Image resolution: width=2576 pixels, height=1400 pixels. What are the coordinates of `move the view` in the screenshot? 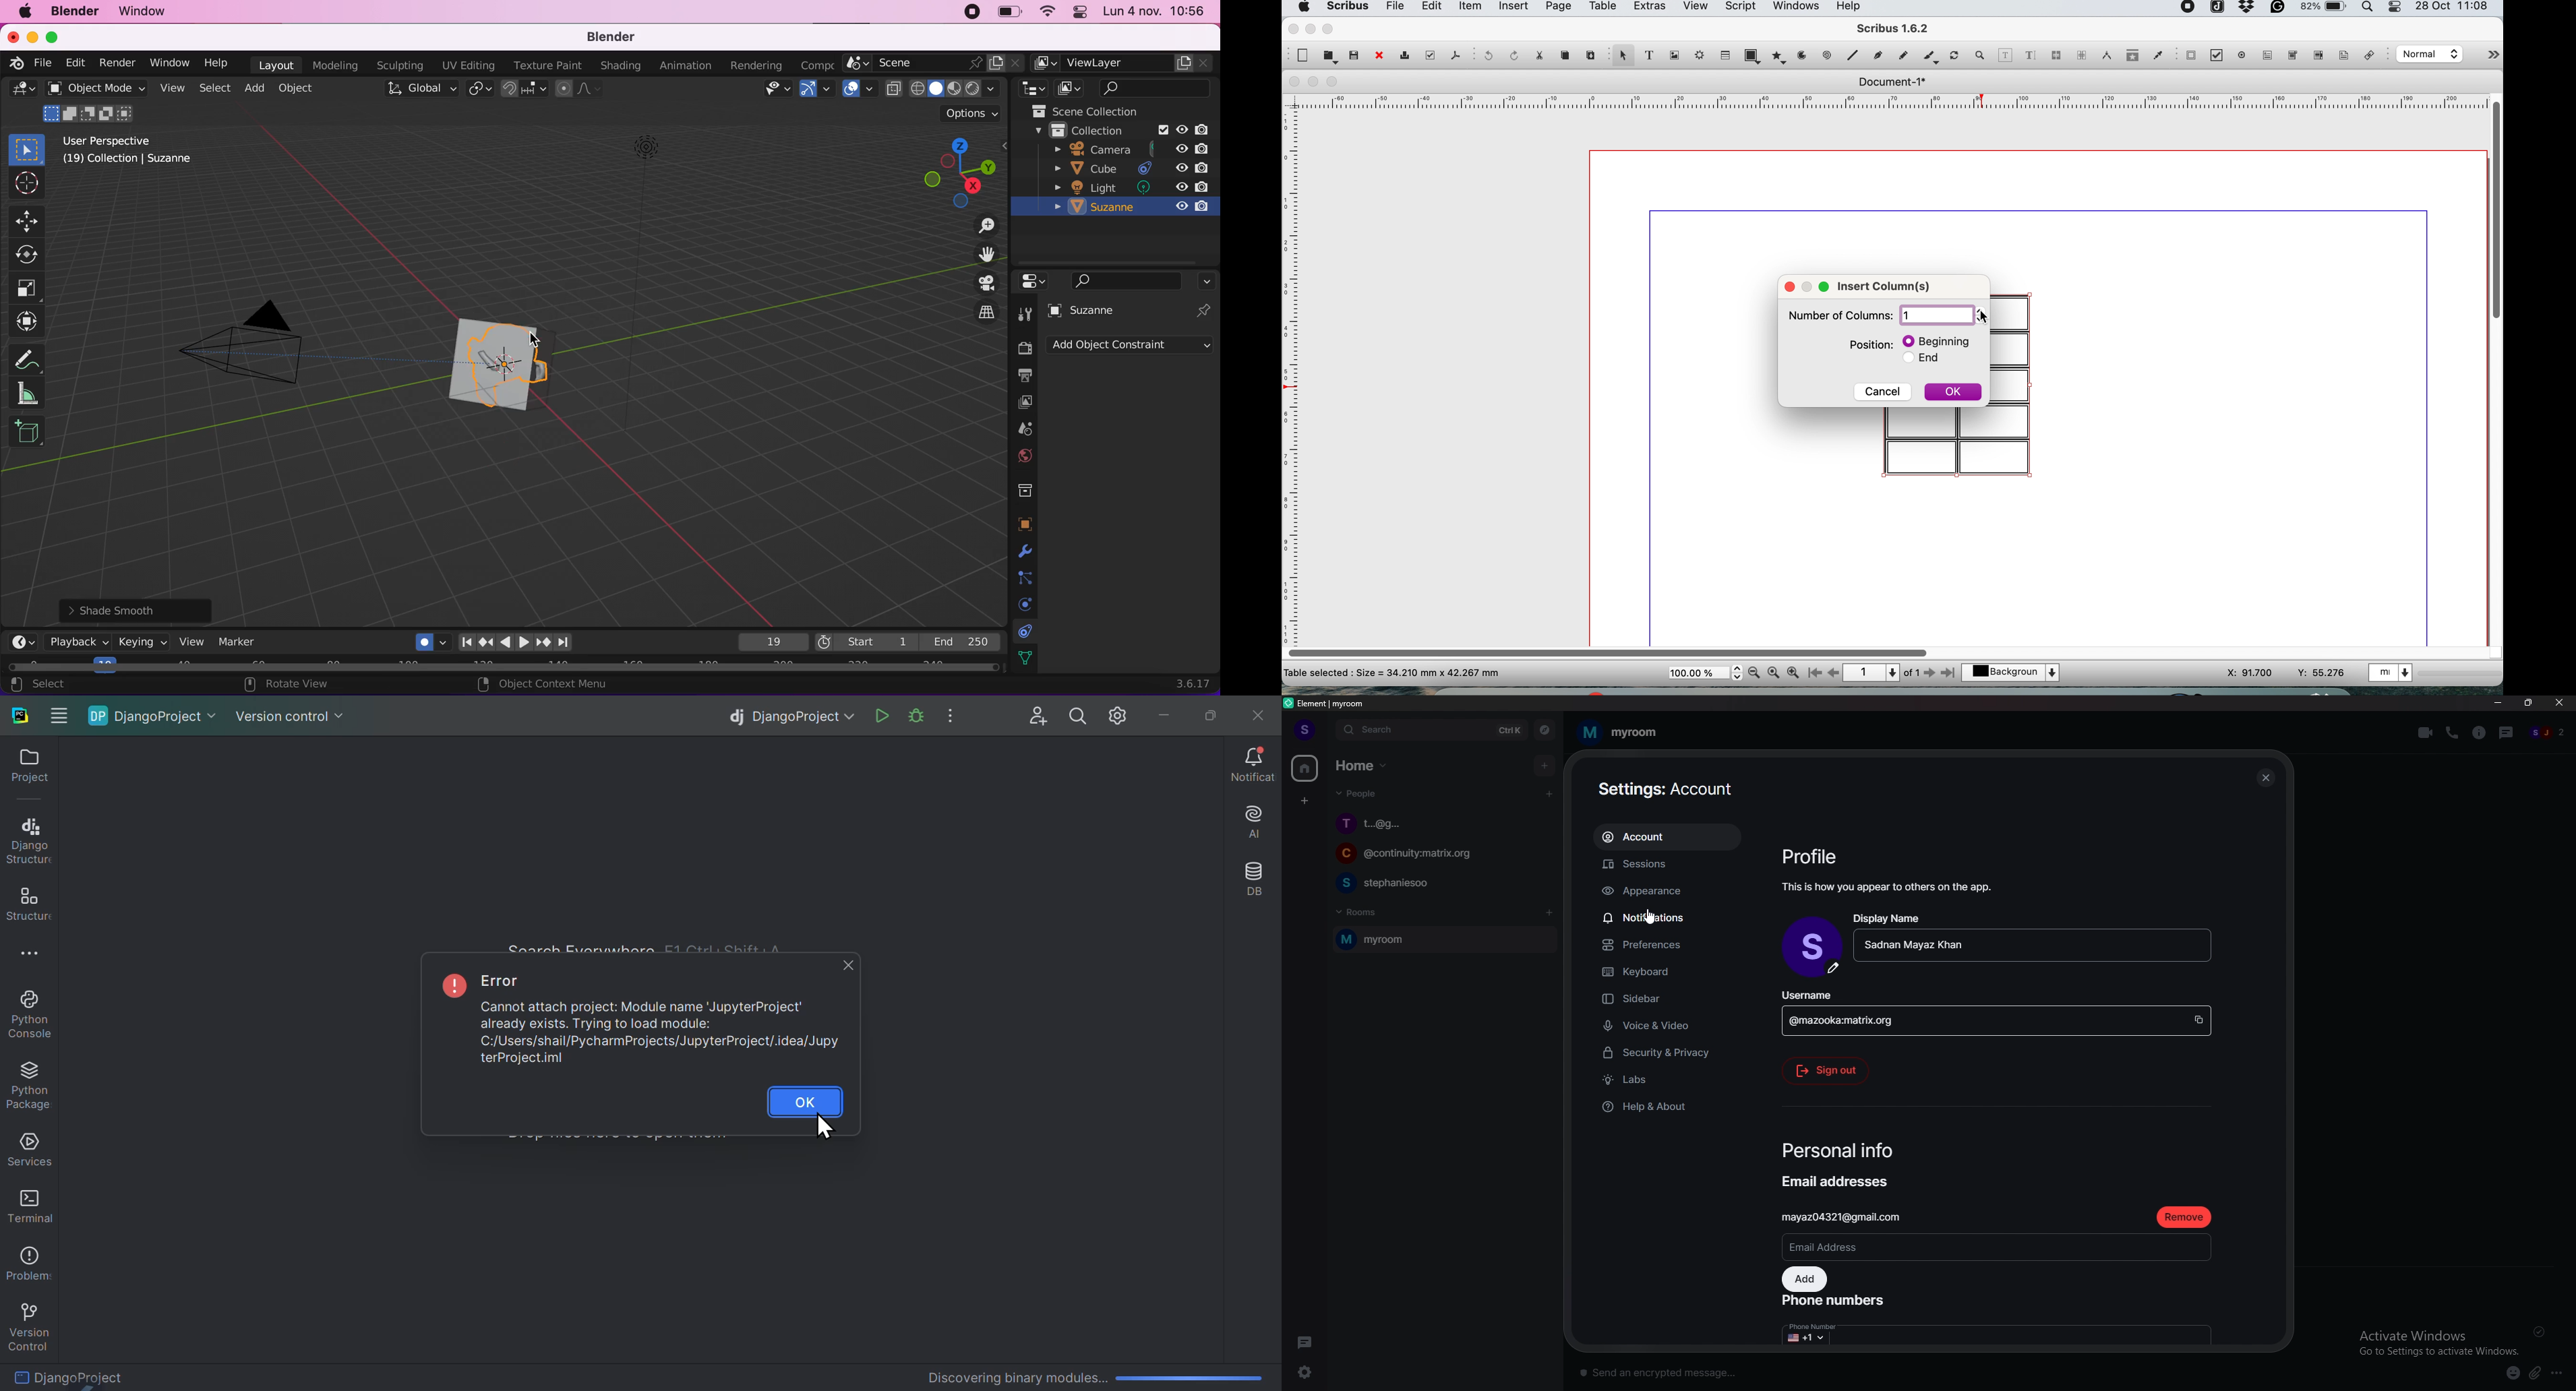 It's located at (986, 254).